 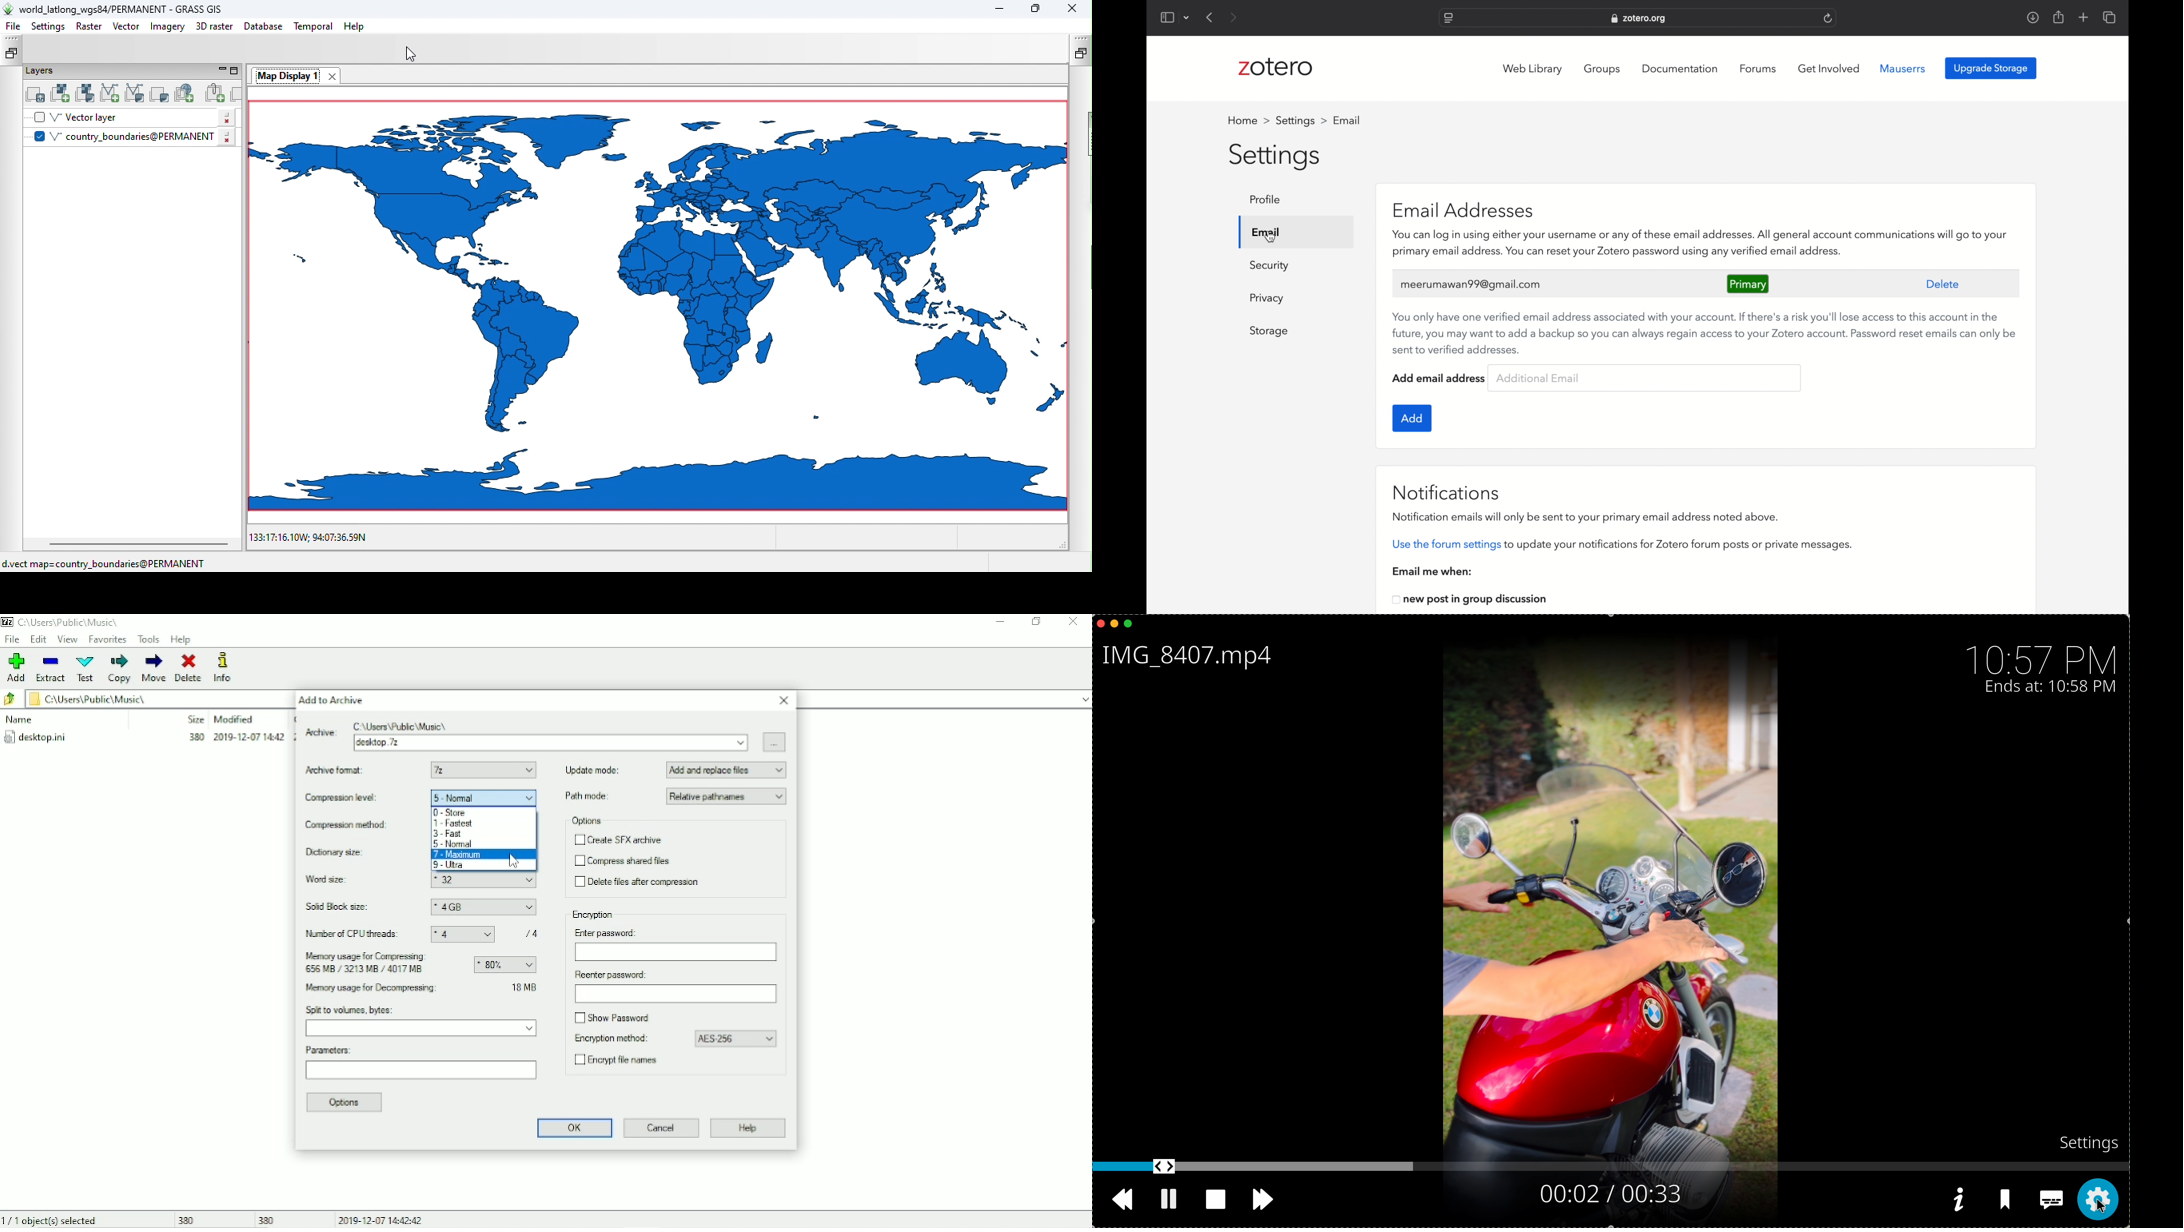 What do you see at coordinates (121, 669) in the screenshot?
I see `Copy` at bounding box center [121, 669].